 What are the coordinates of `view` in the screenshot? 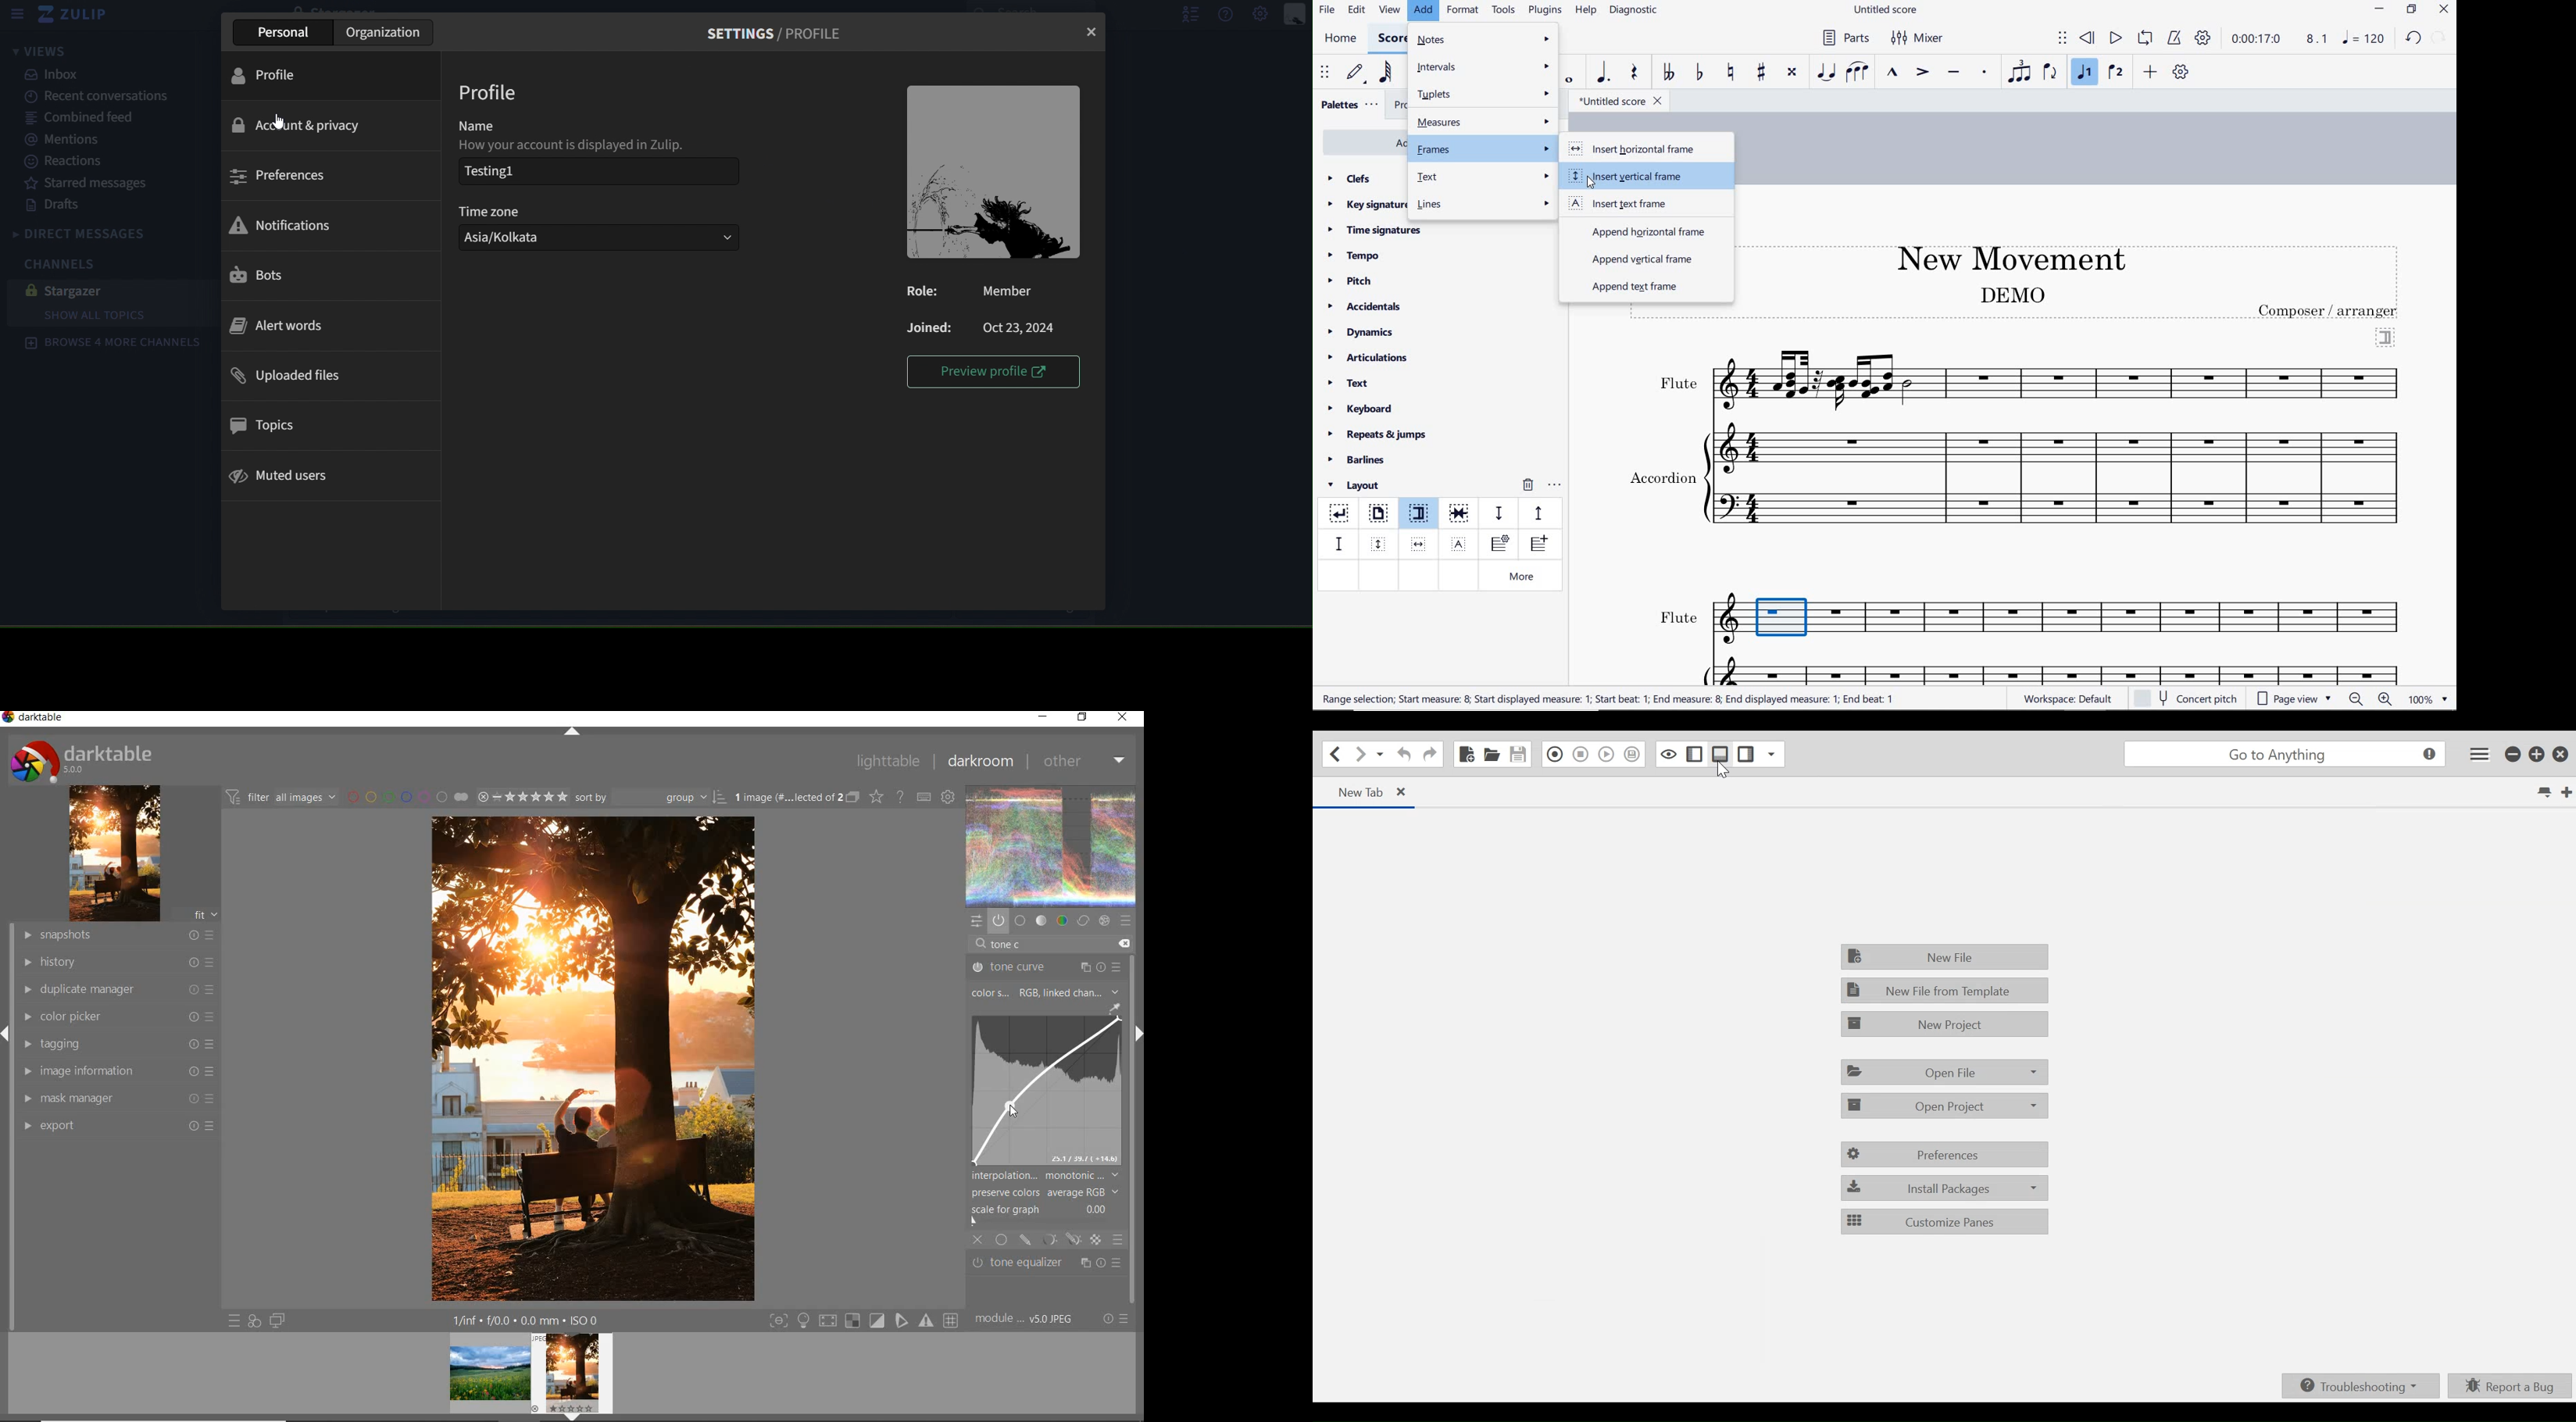 It's located at (1388, 11).